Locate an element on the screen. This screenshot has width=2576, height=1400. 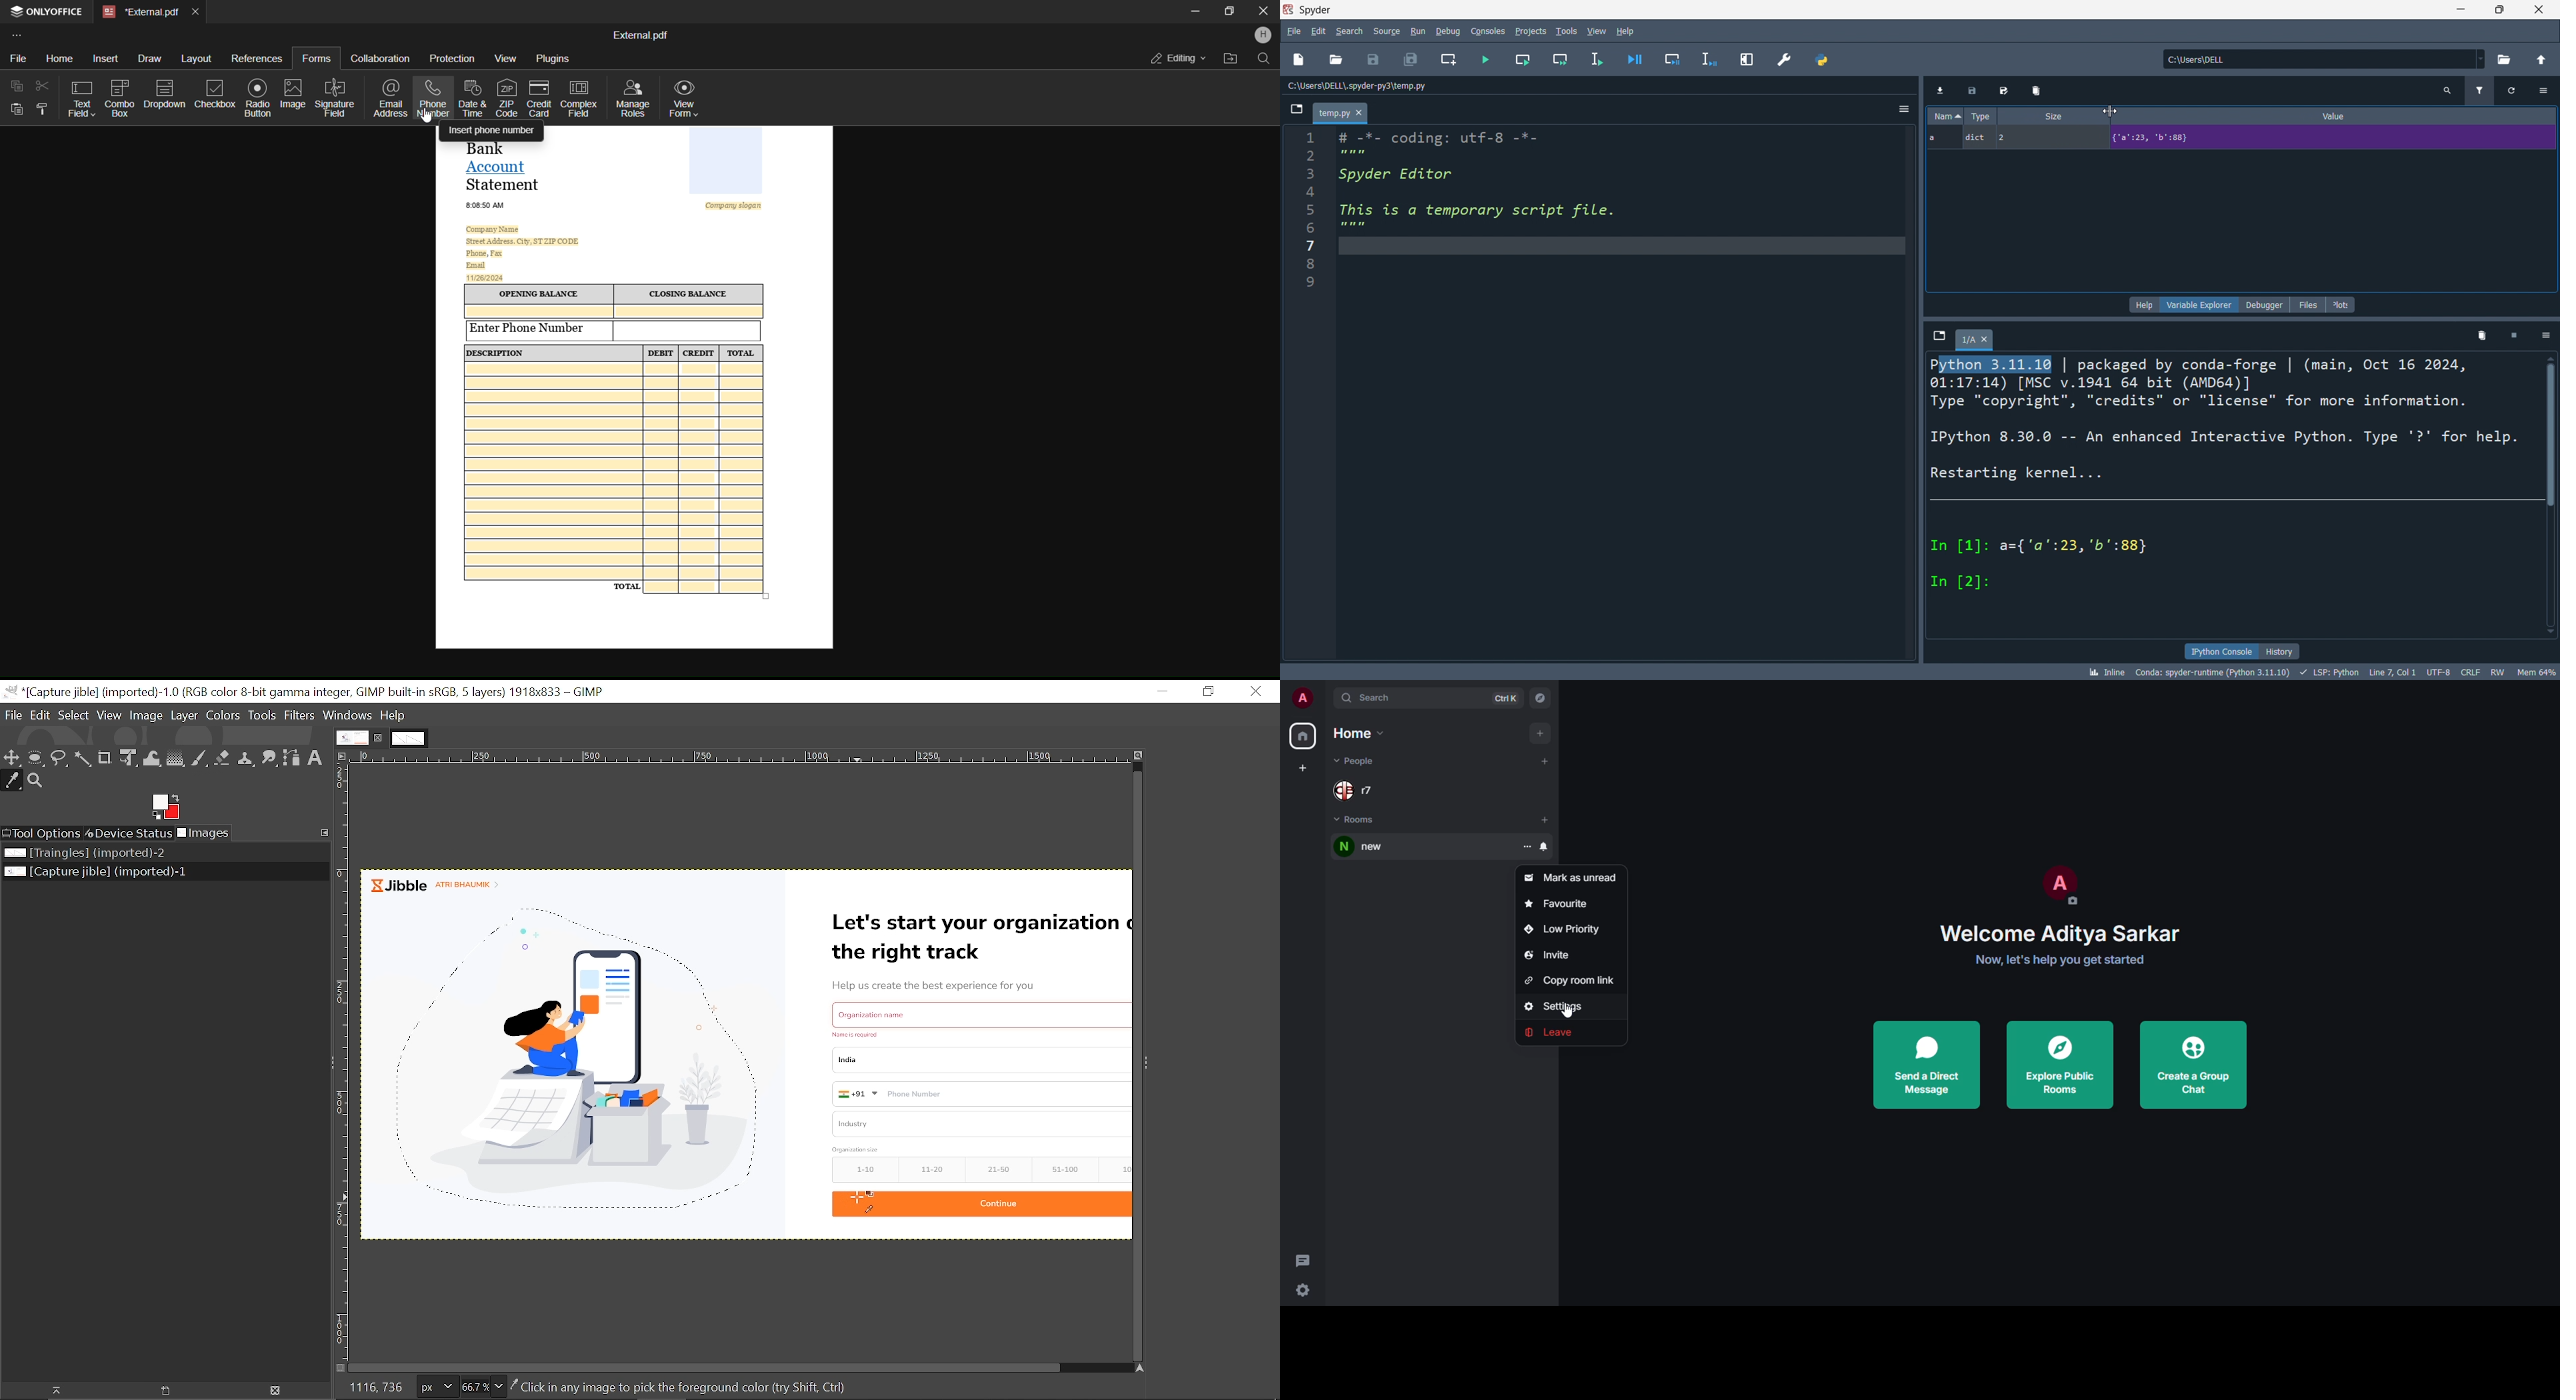
help is located at coordinates (1629, 29).